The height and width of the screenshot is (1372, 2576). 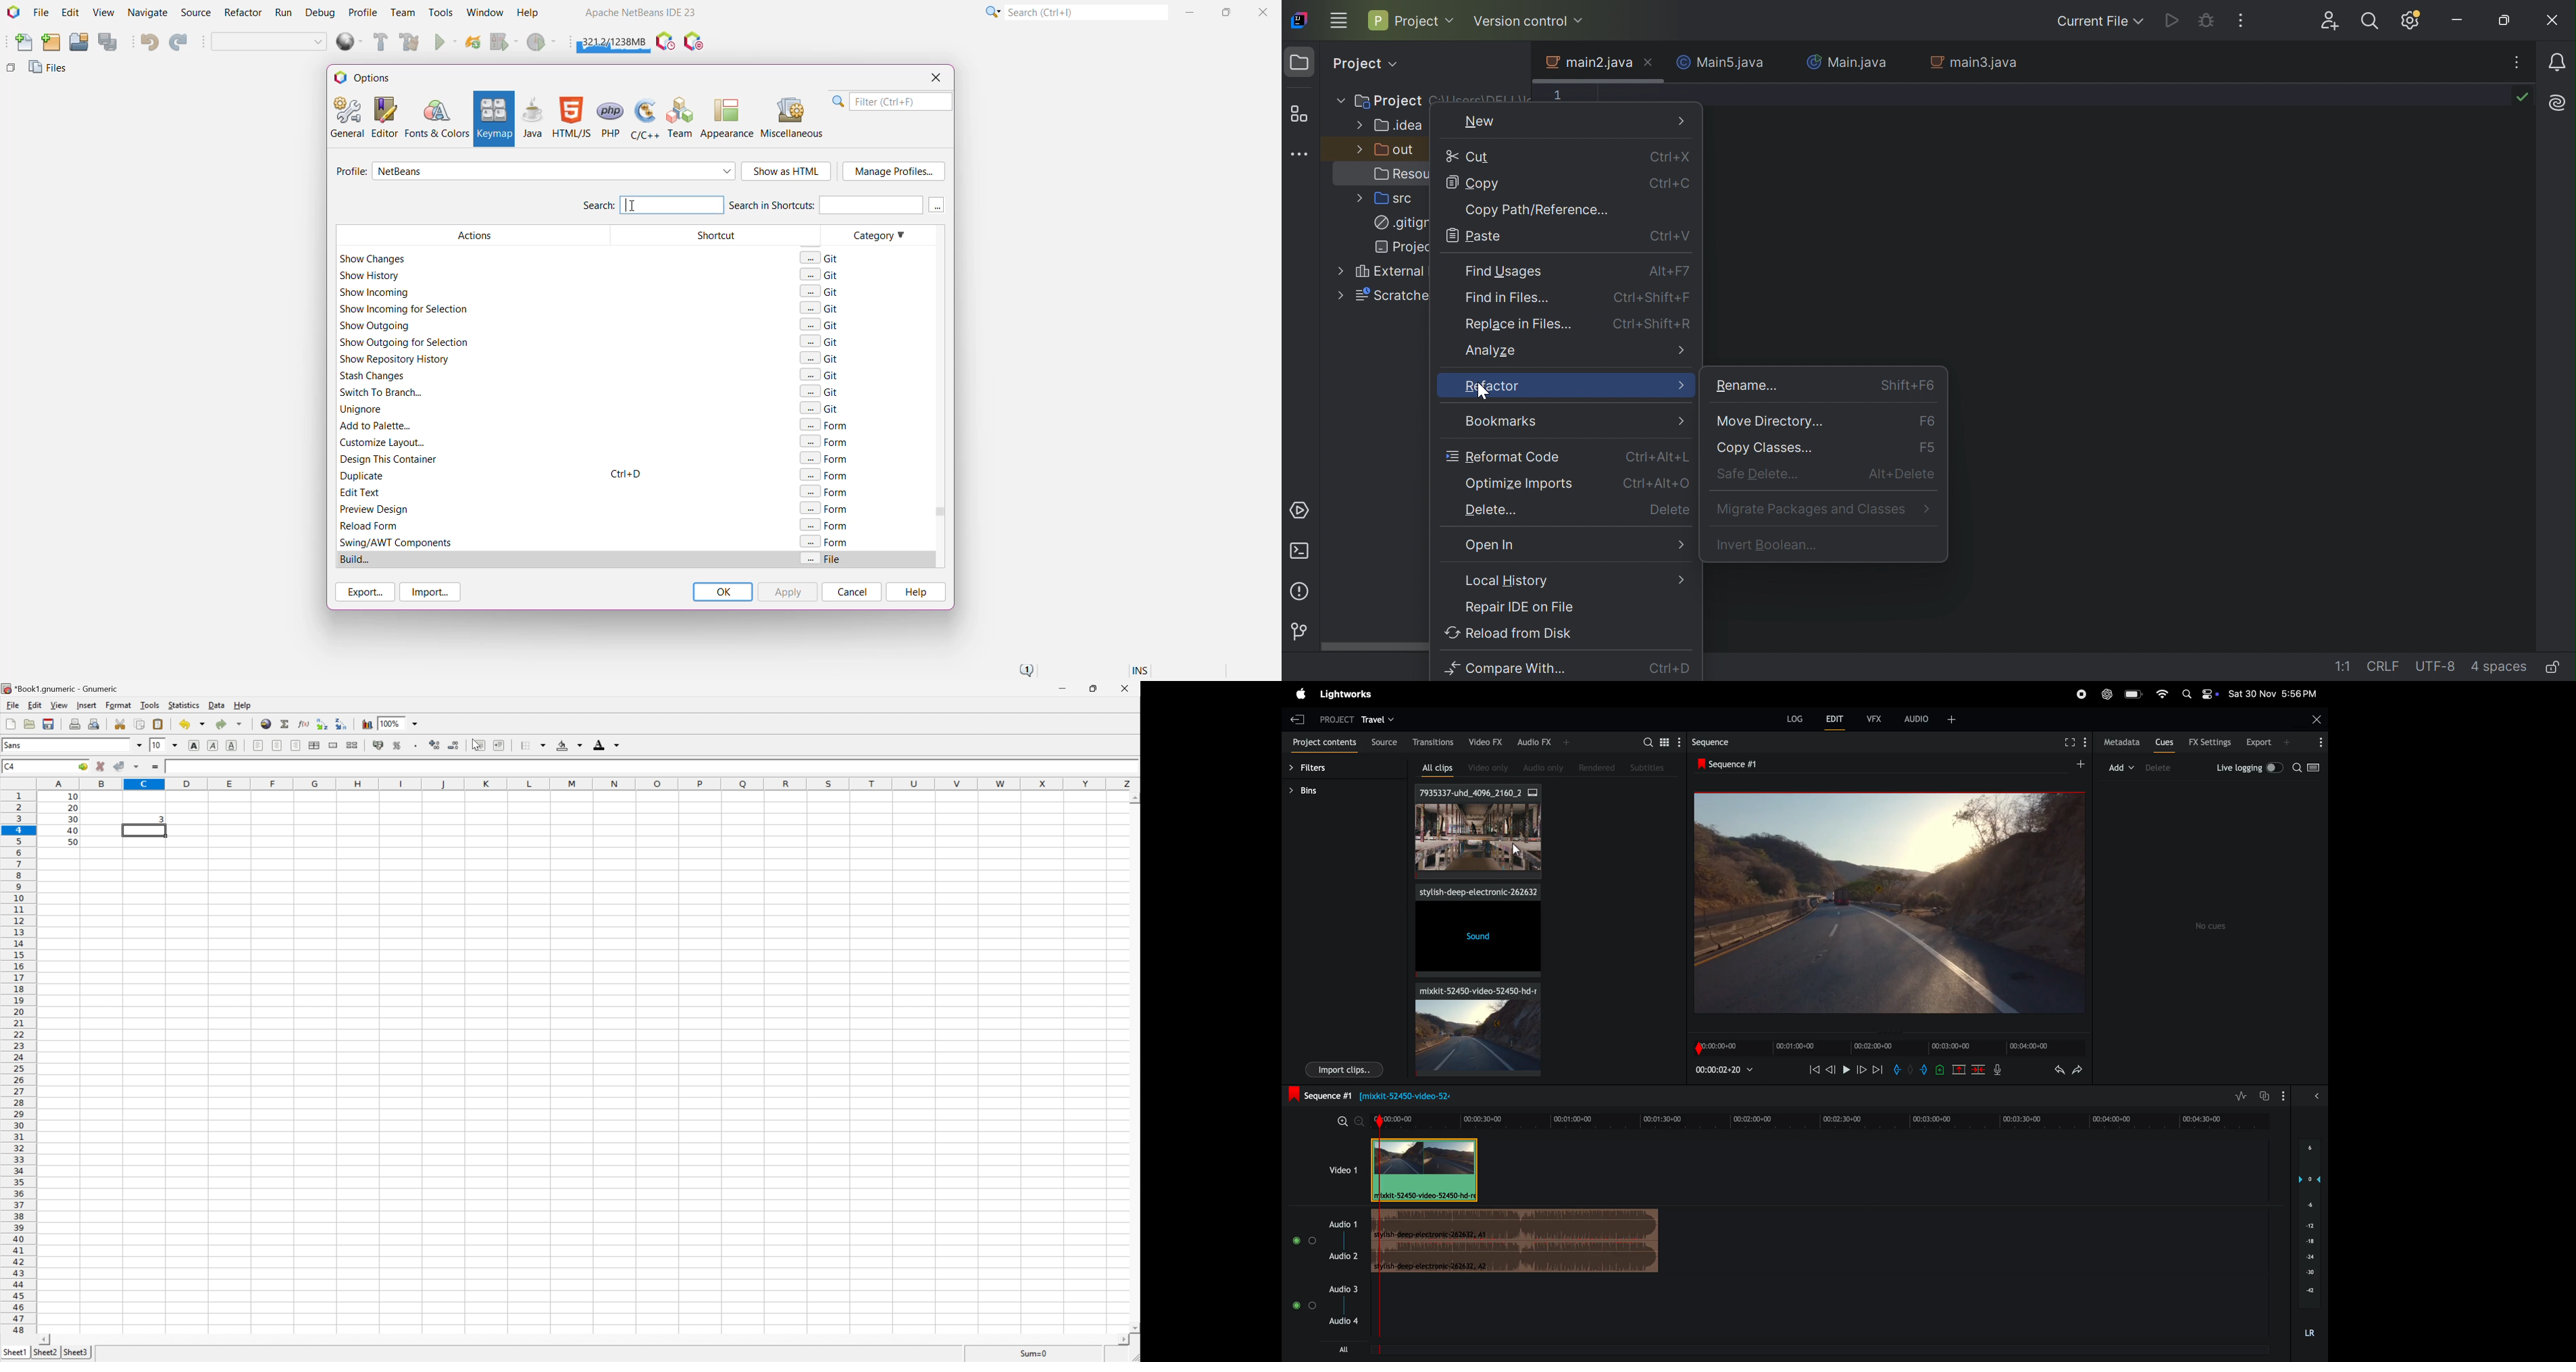 What do you see at coordinates (1768, 447) in the screenshot?
I see `Copy classes` at bounding box center [1768, 447].